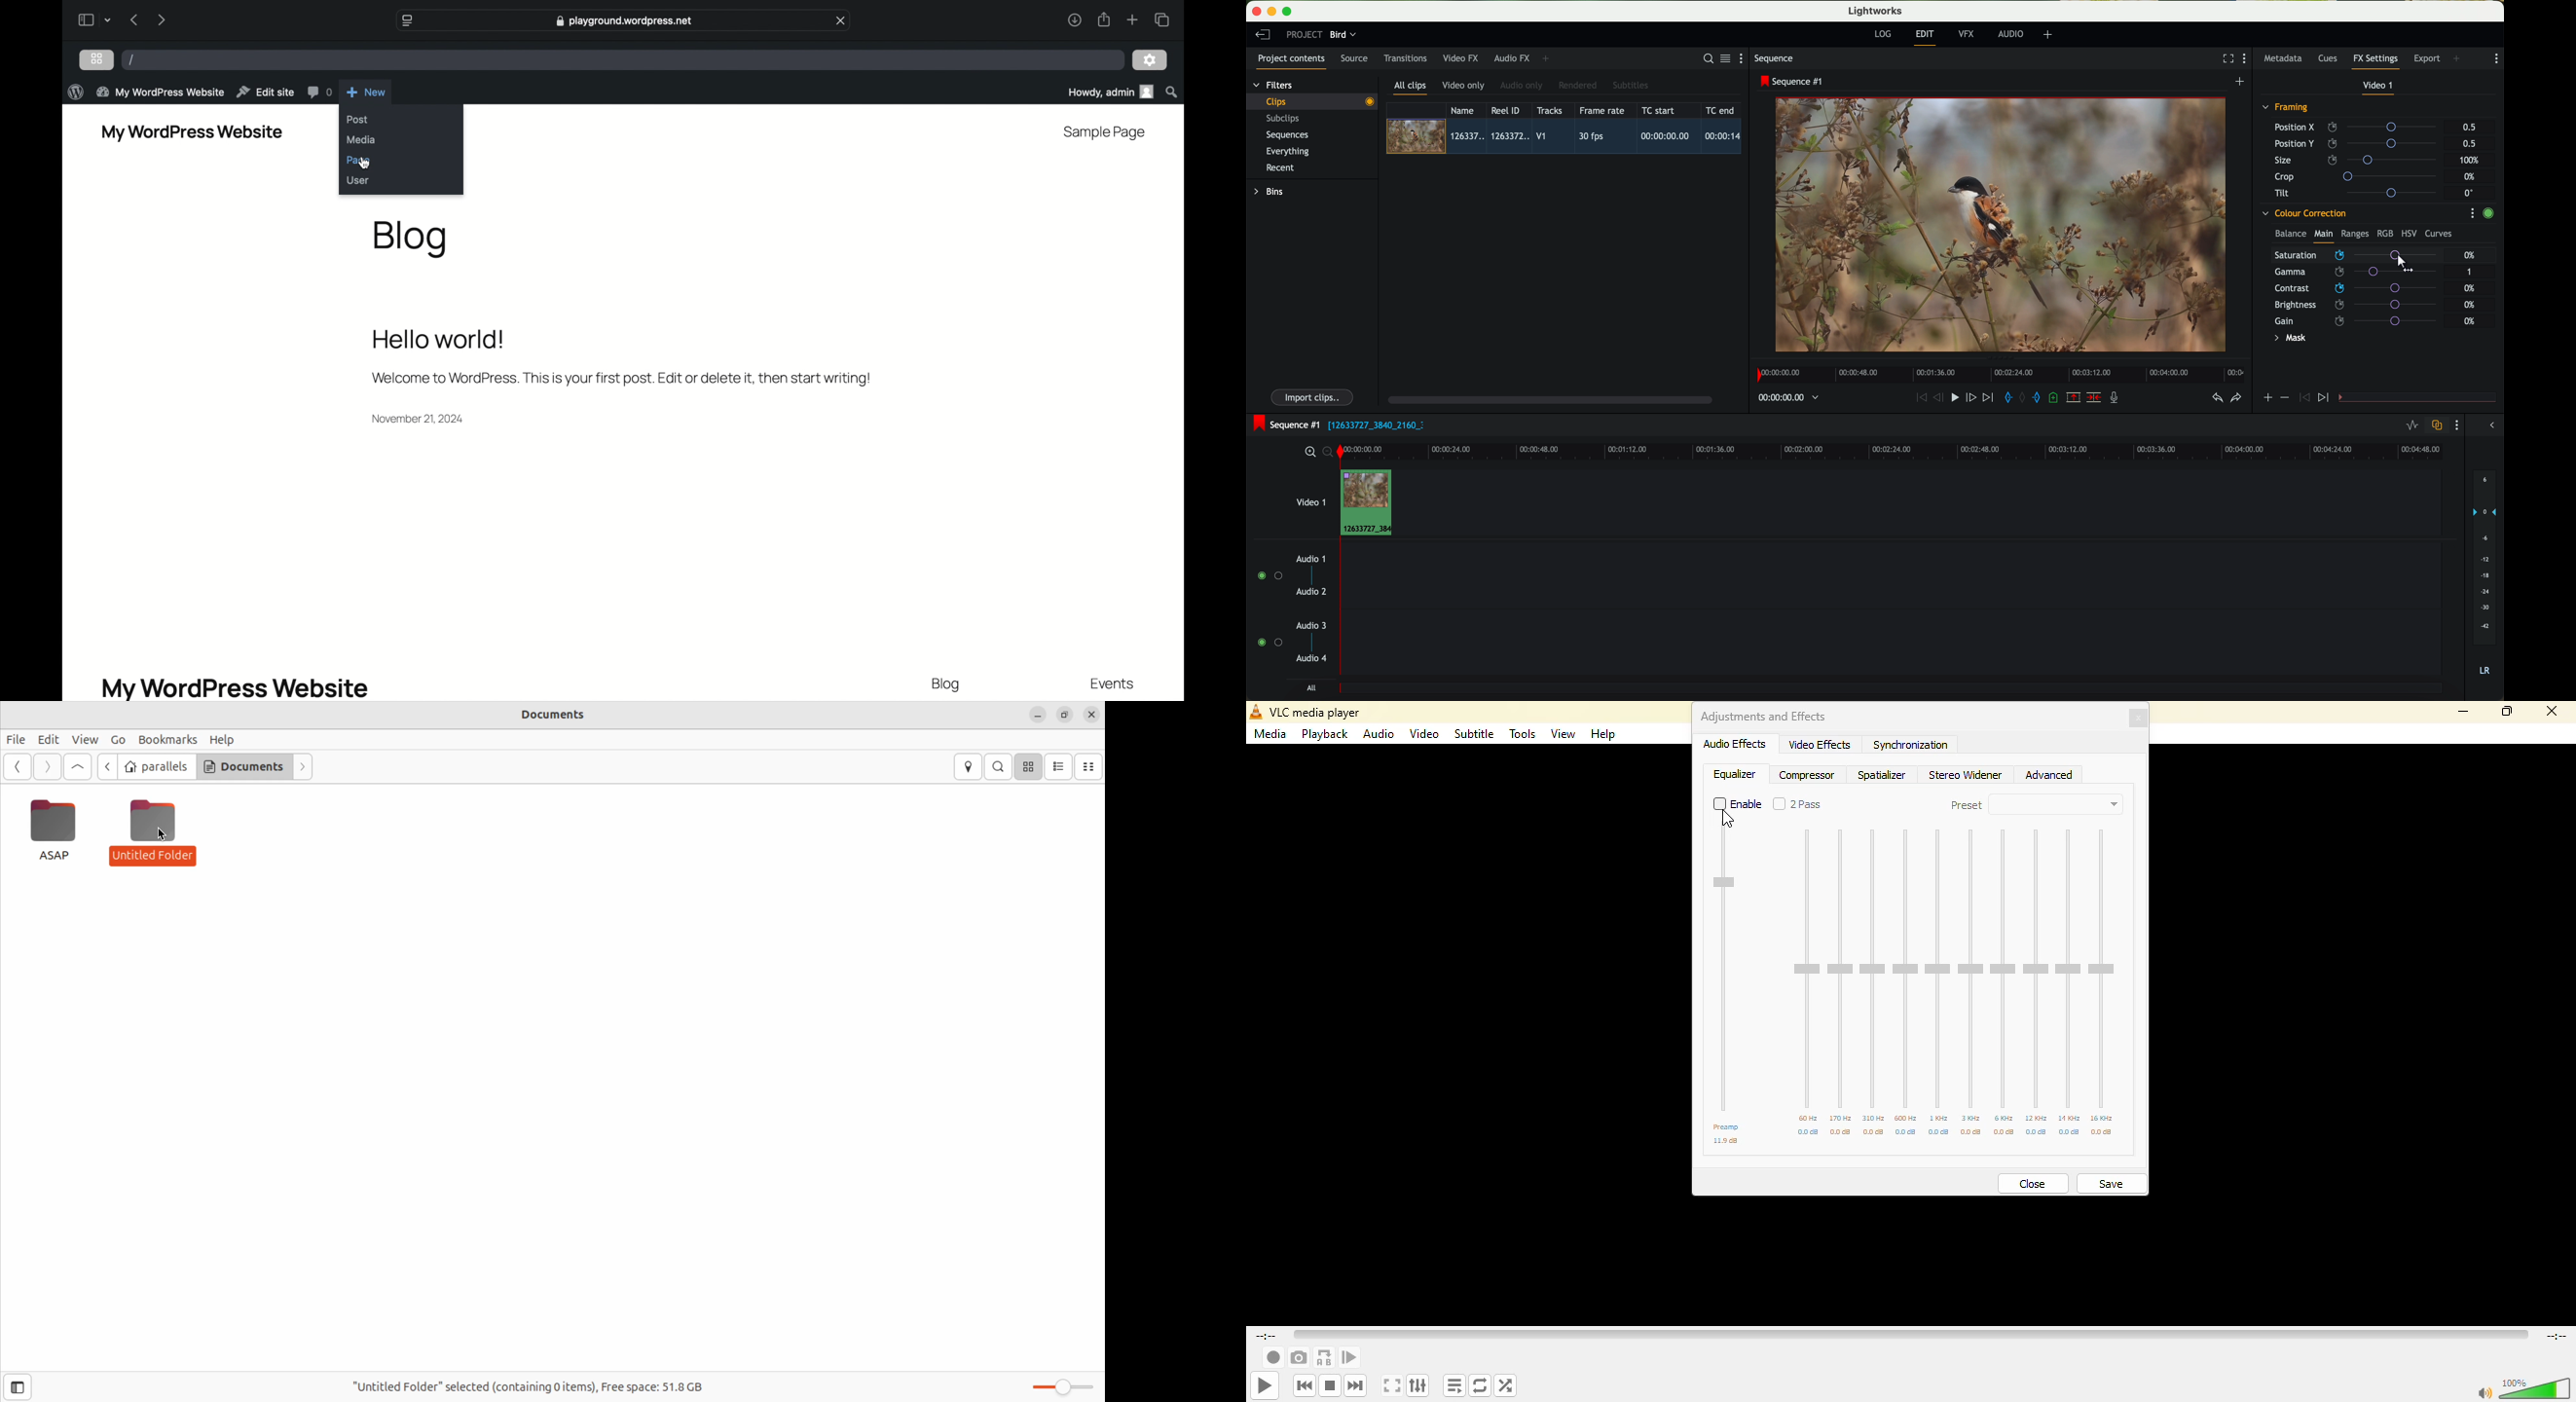 The width and height of the screenshot is (2576, 1428). Describe the element at coordinates (1939, 1134) in the screenshot. I see `db` at that location.